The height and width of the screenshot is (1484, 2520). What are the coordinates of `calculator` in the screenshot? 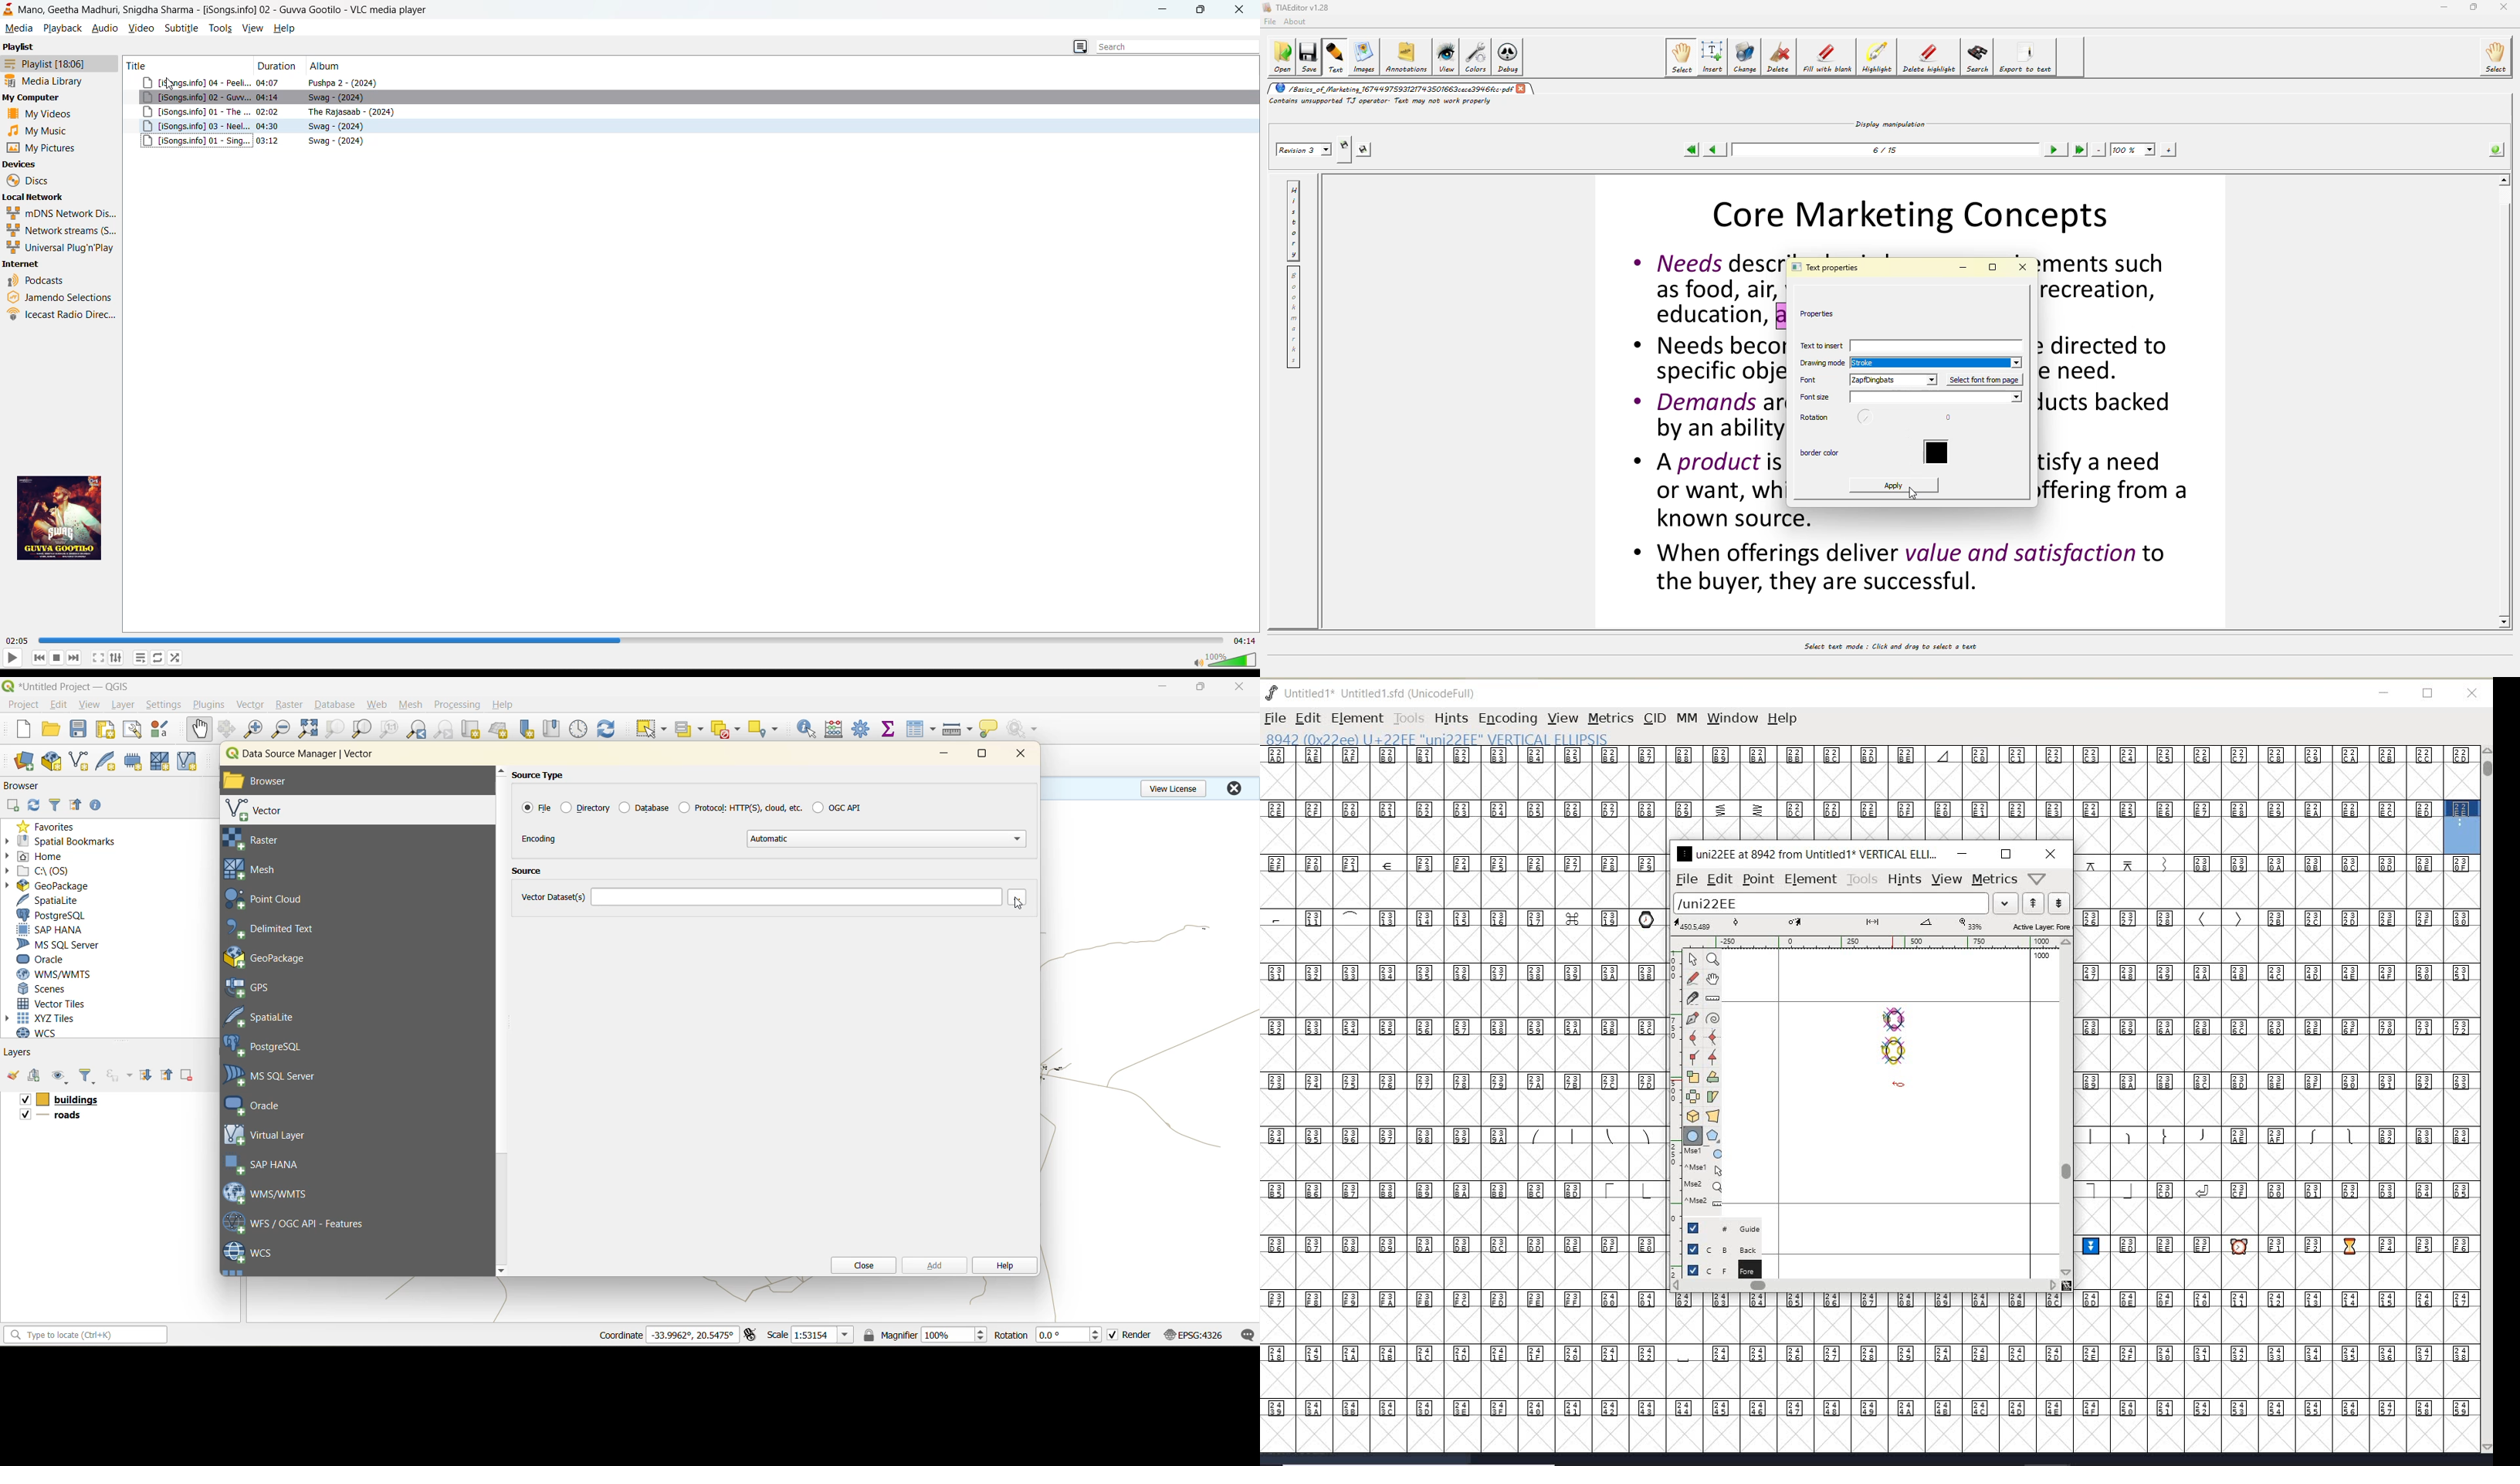 It's located at (838, 731).